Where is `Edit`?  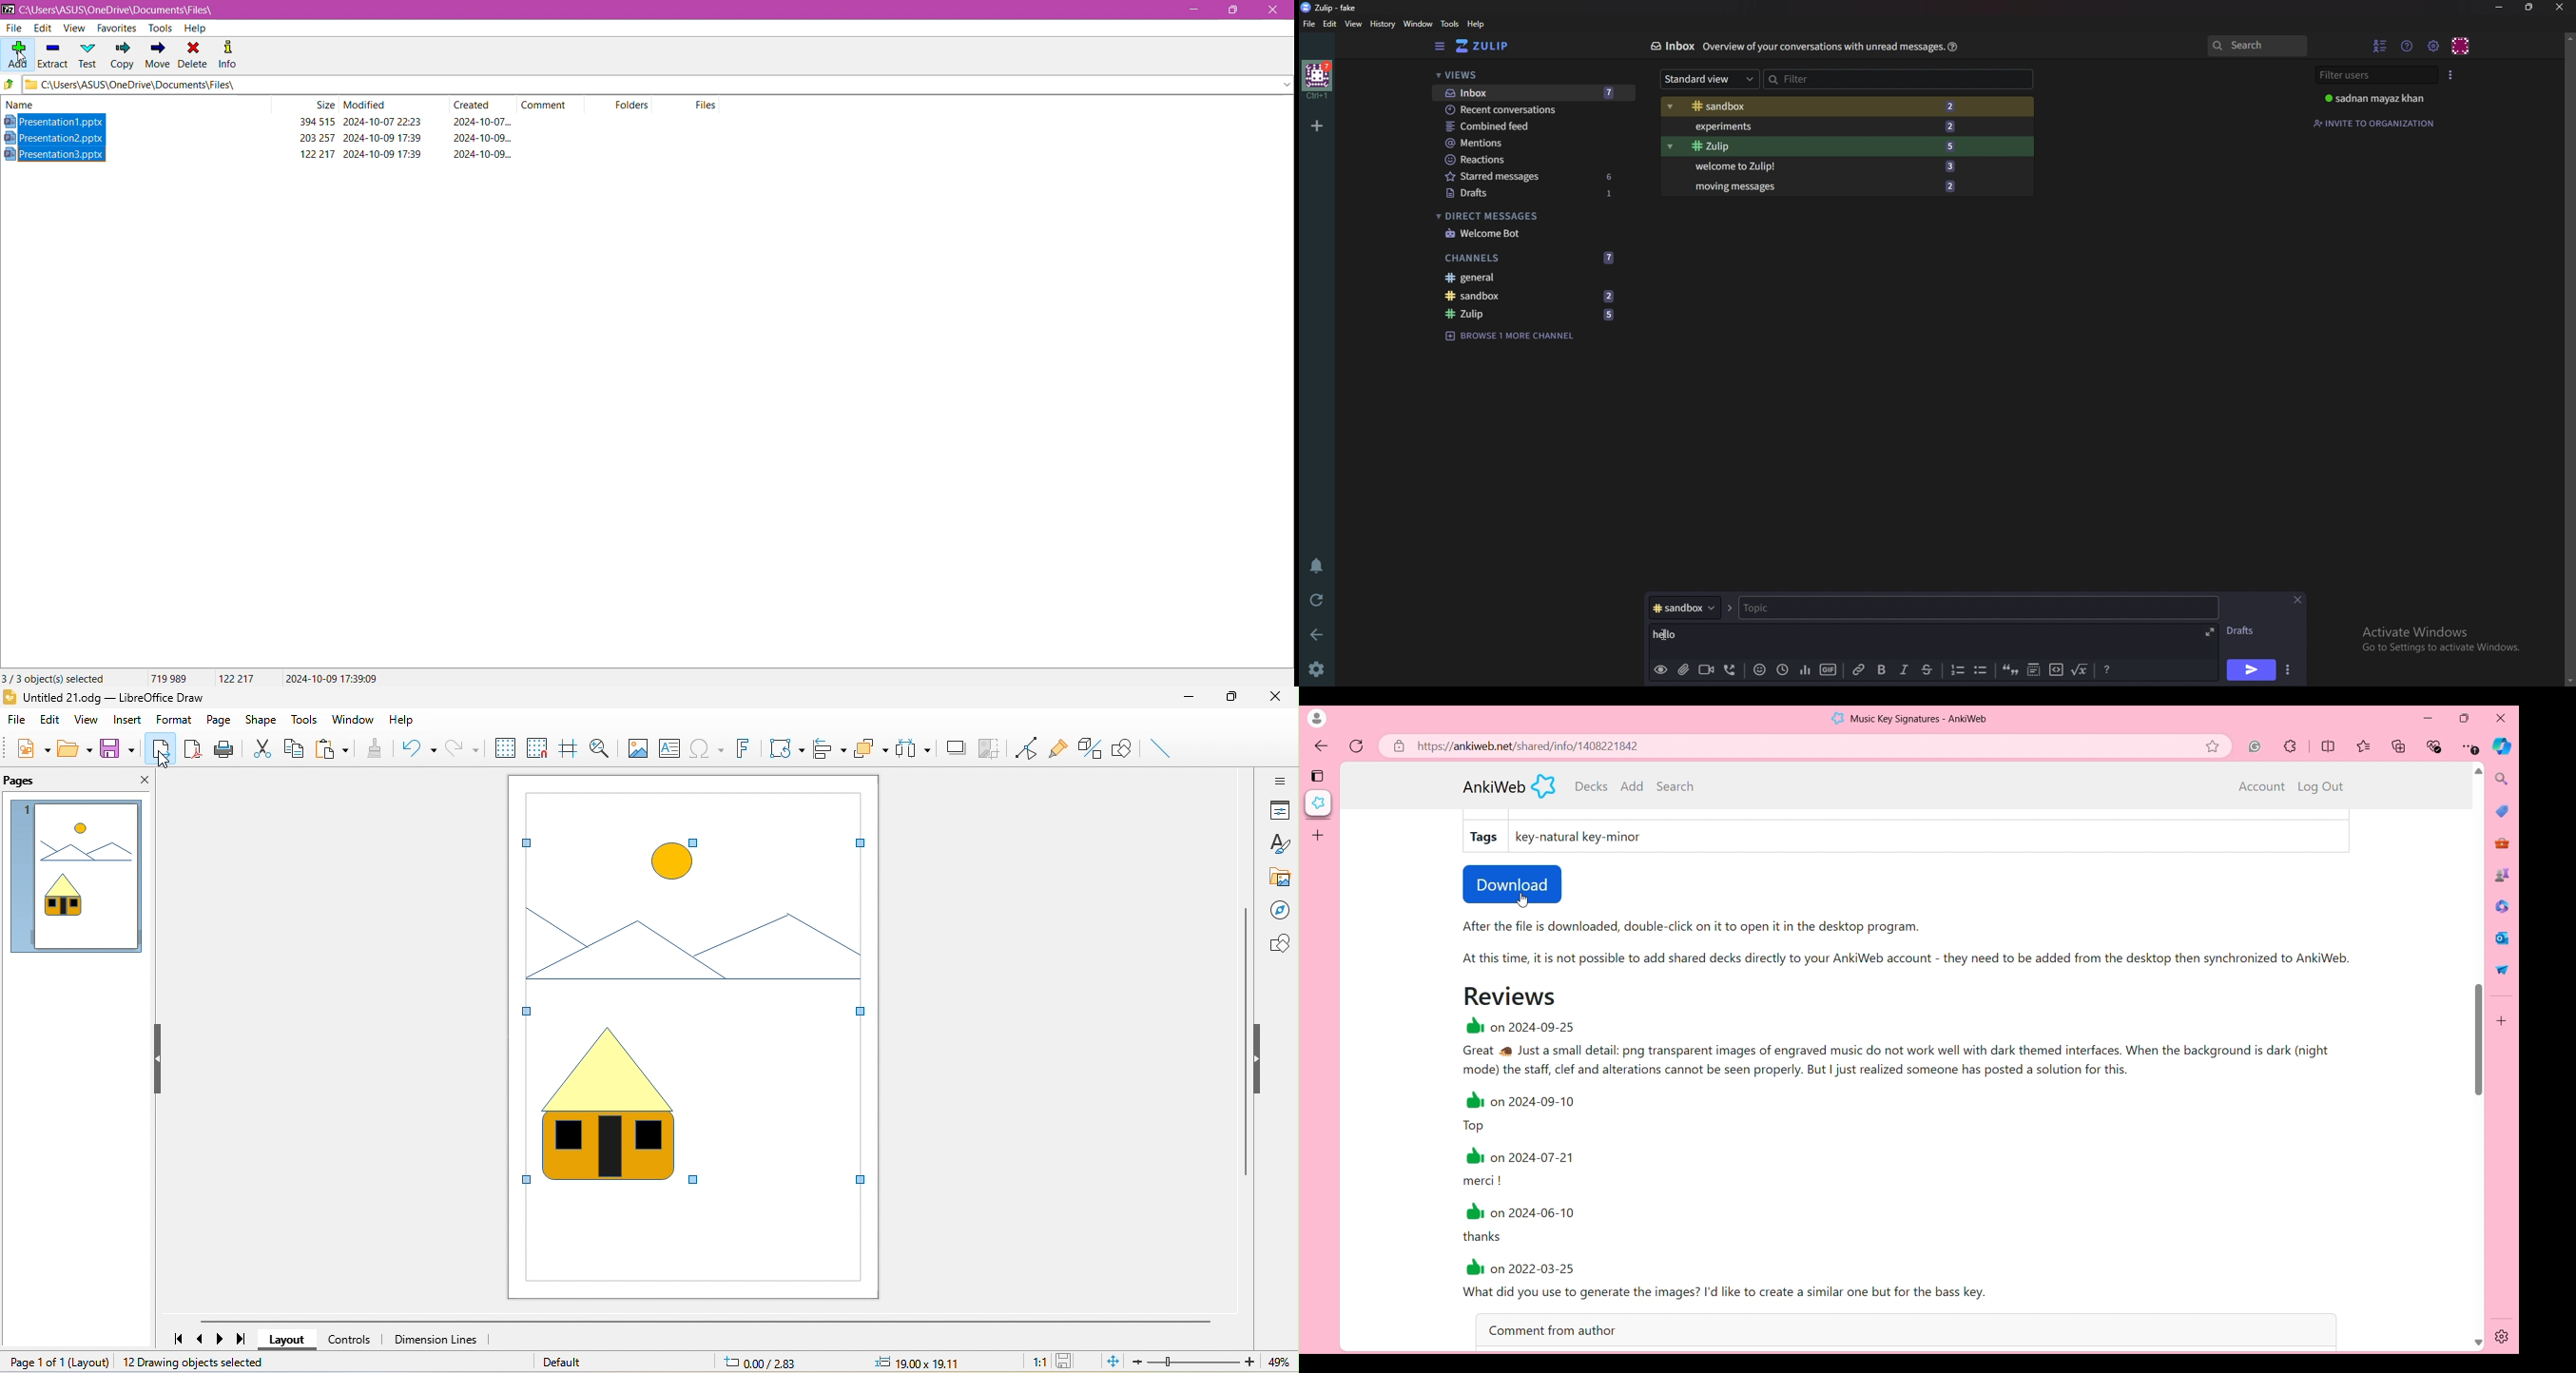 Edit is located at coordinates (42, 28).